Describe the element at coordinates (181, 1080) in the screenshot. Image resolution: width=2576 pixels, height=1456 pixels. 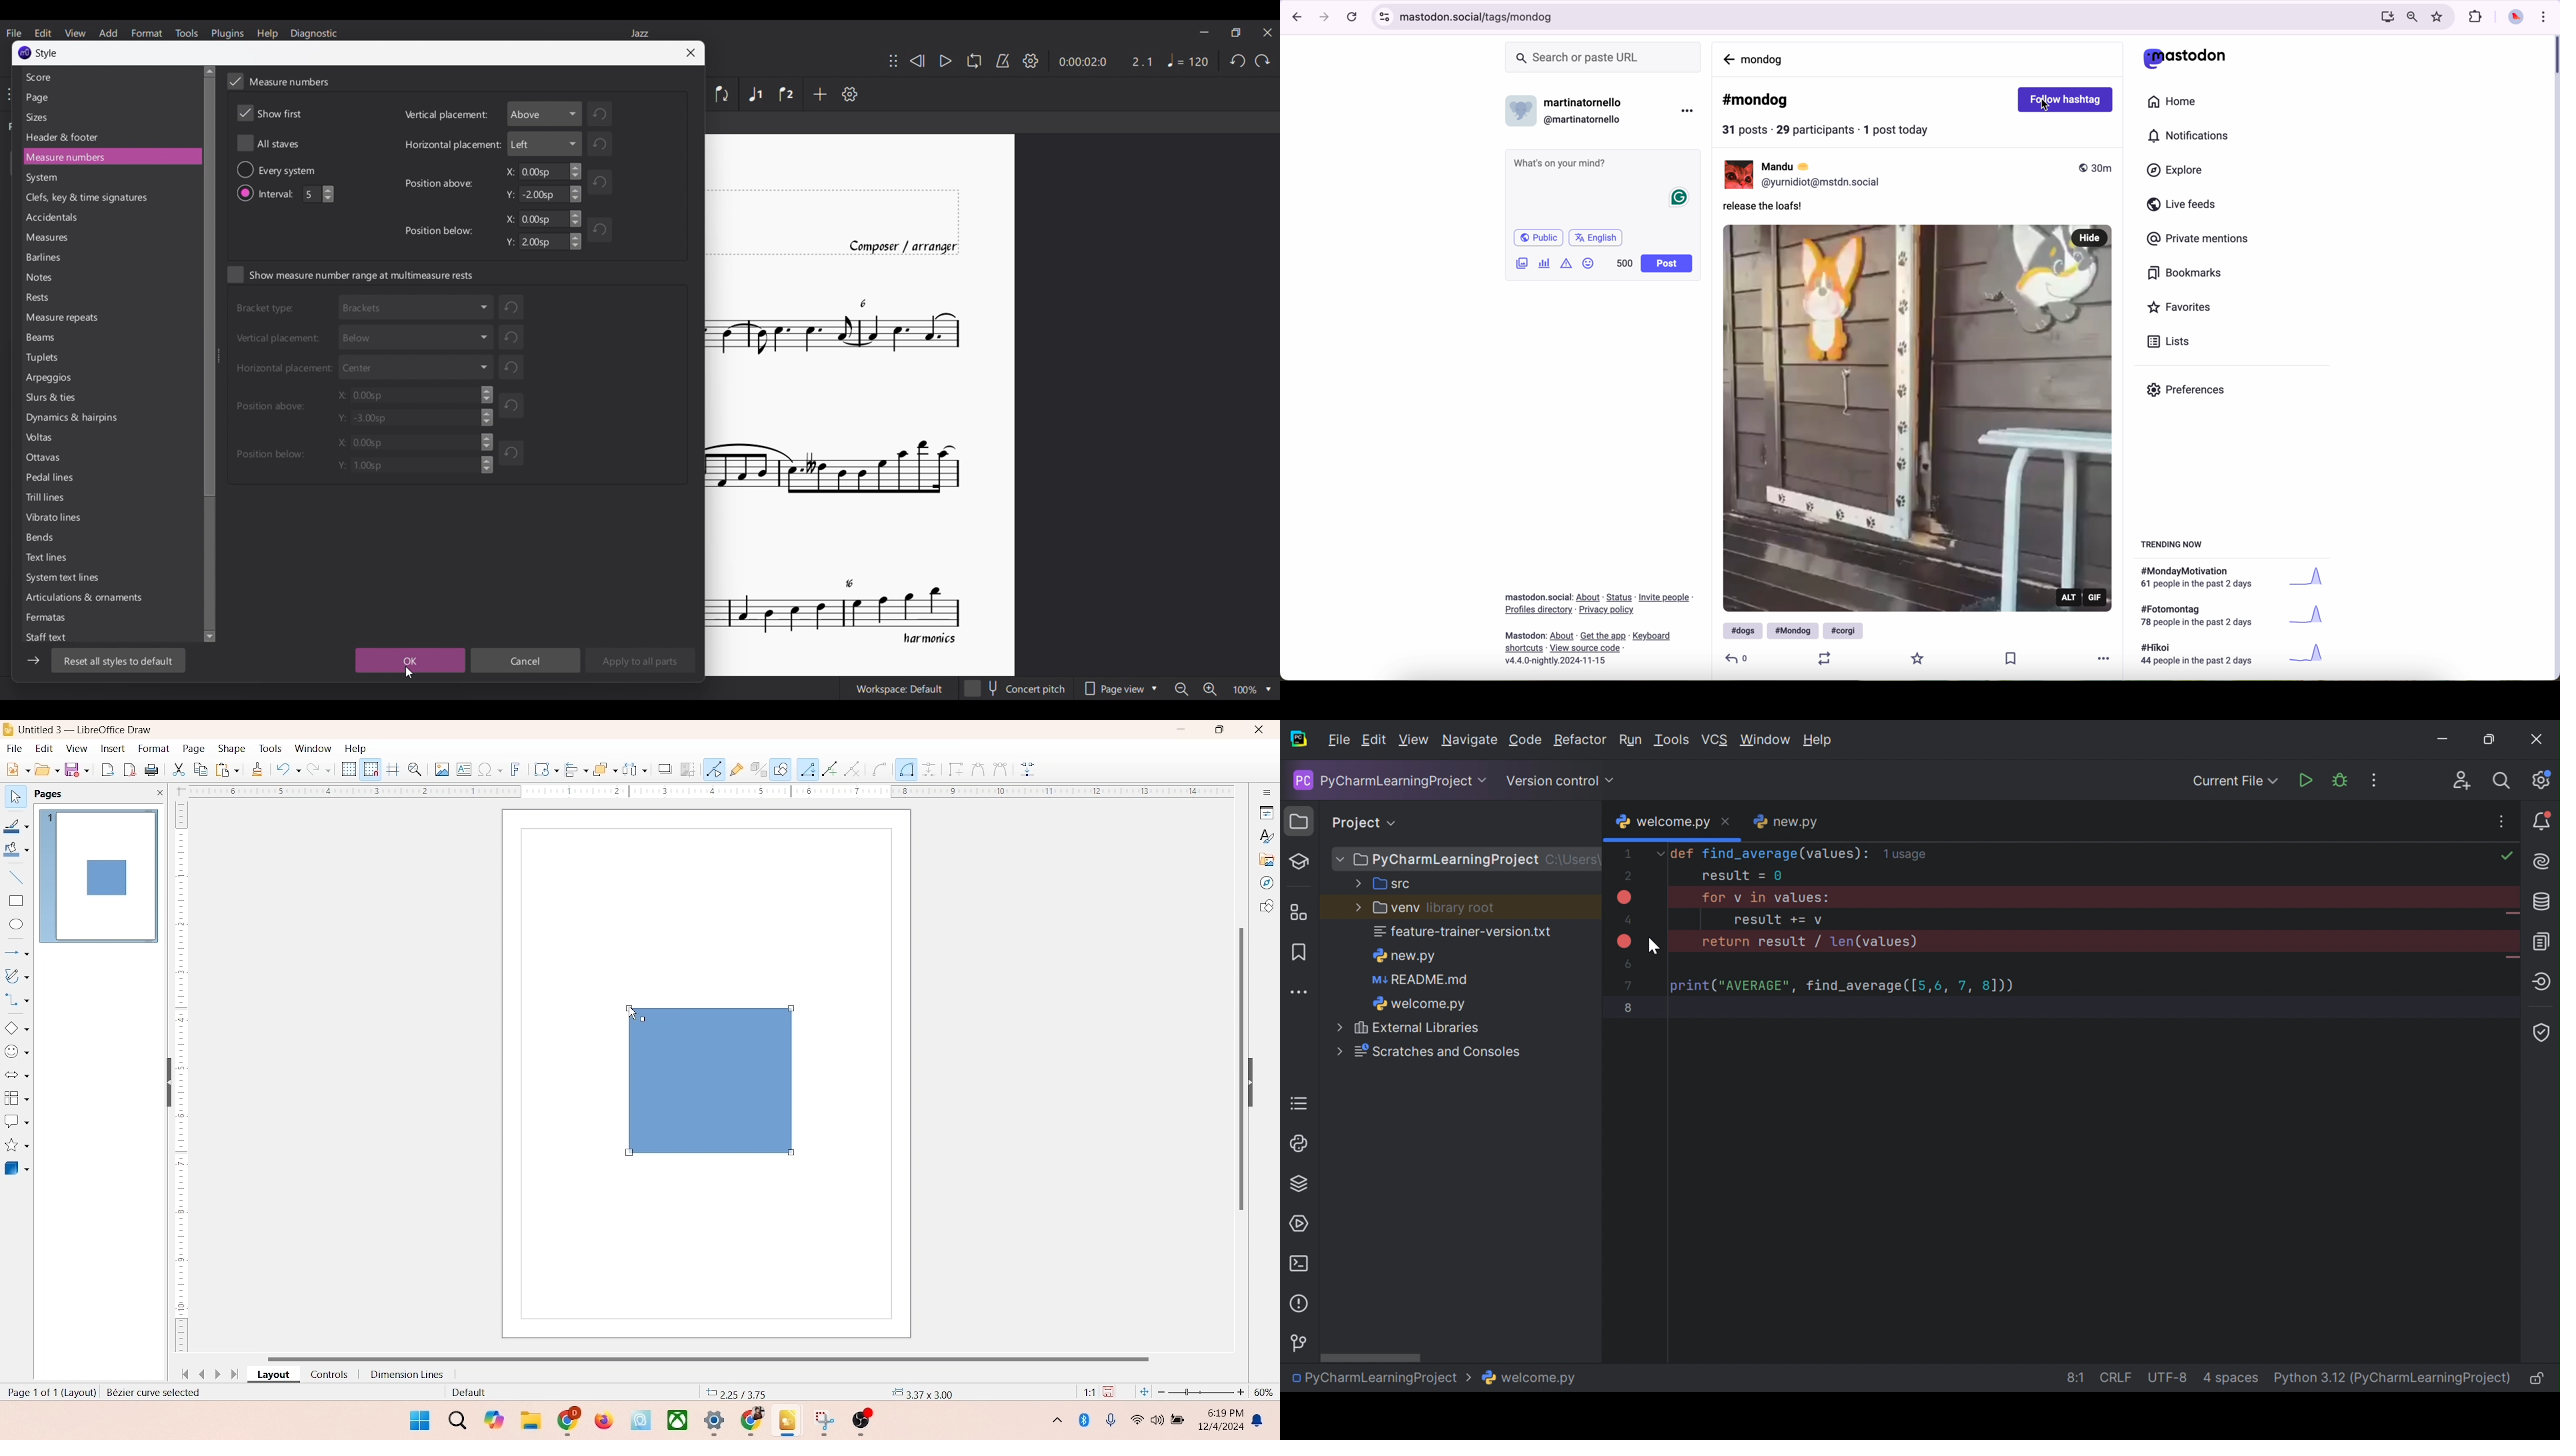
I see `scale bar` at that location.